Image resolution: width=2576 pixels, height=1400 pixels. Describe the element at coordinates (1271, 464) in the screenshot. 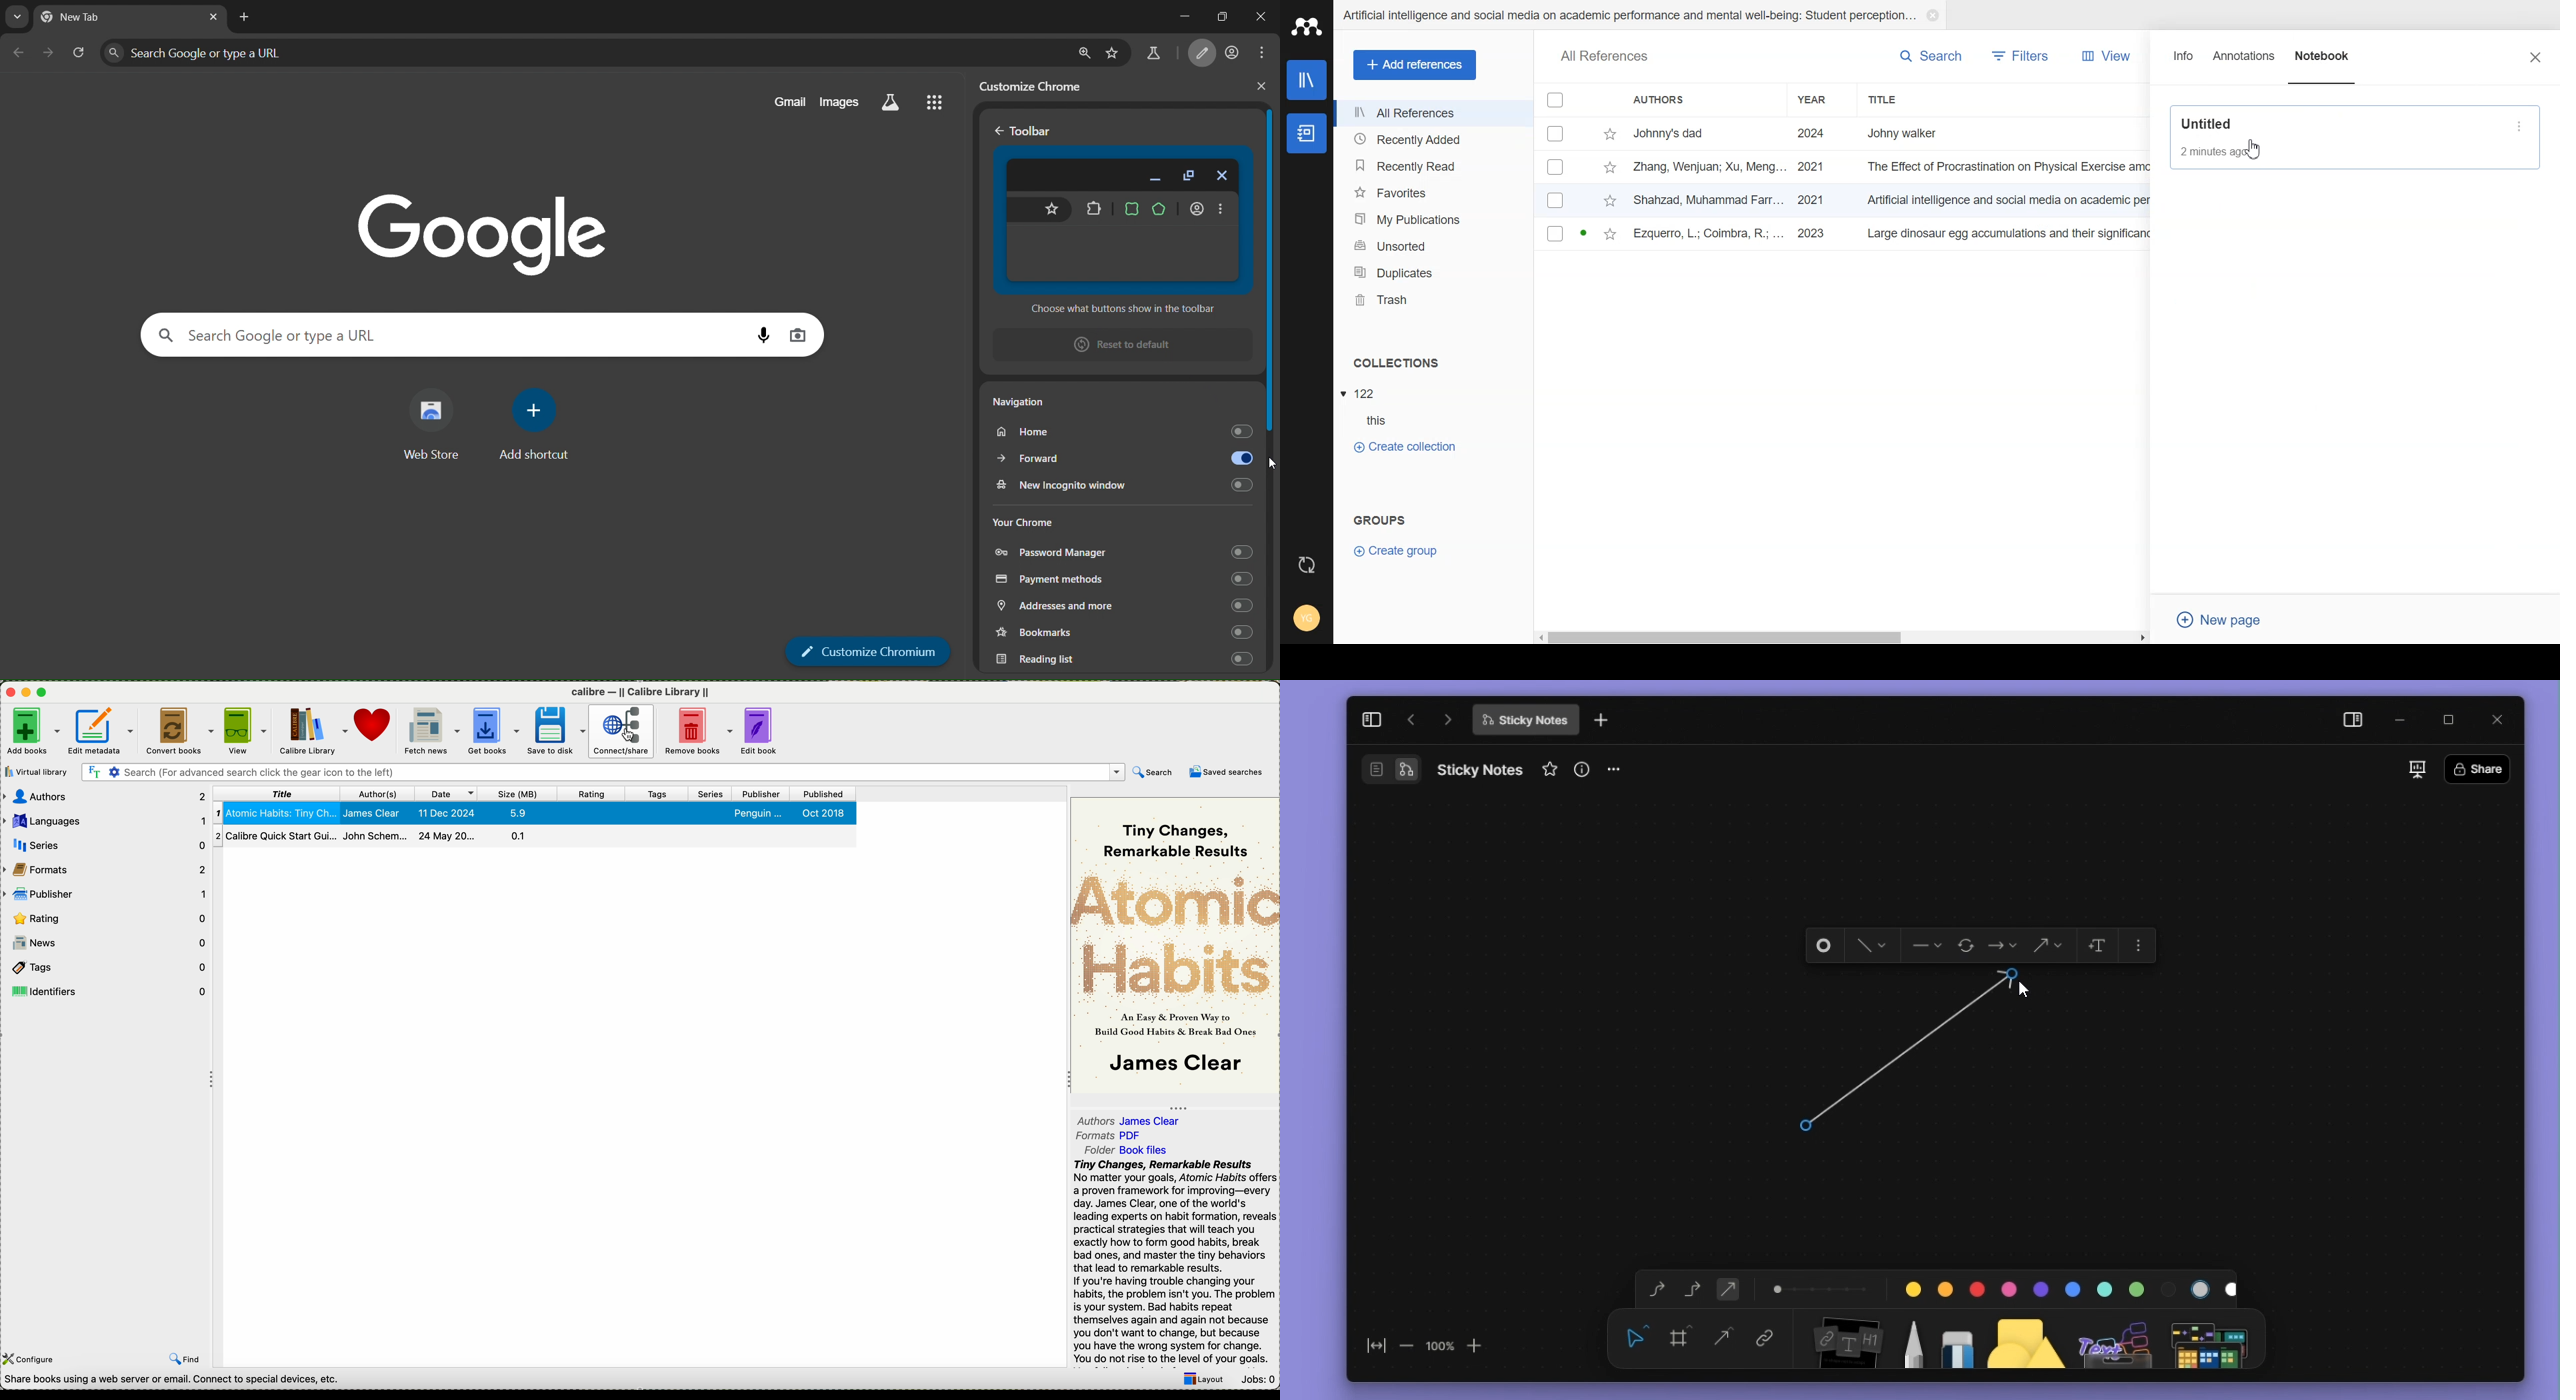

I see `Cursor` at that location.